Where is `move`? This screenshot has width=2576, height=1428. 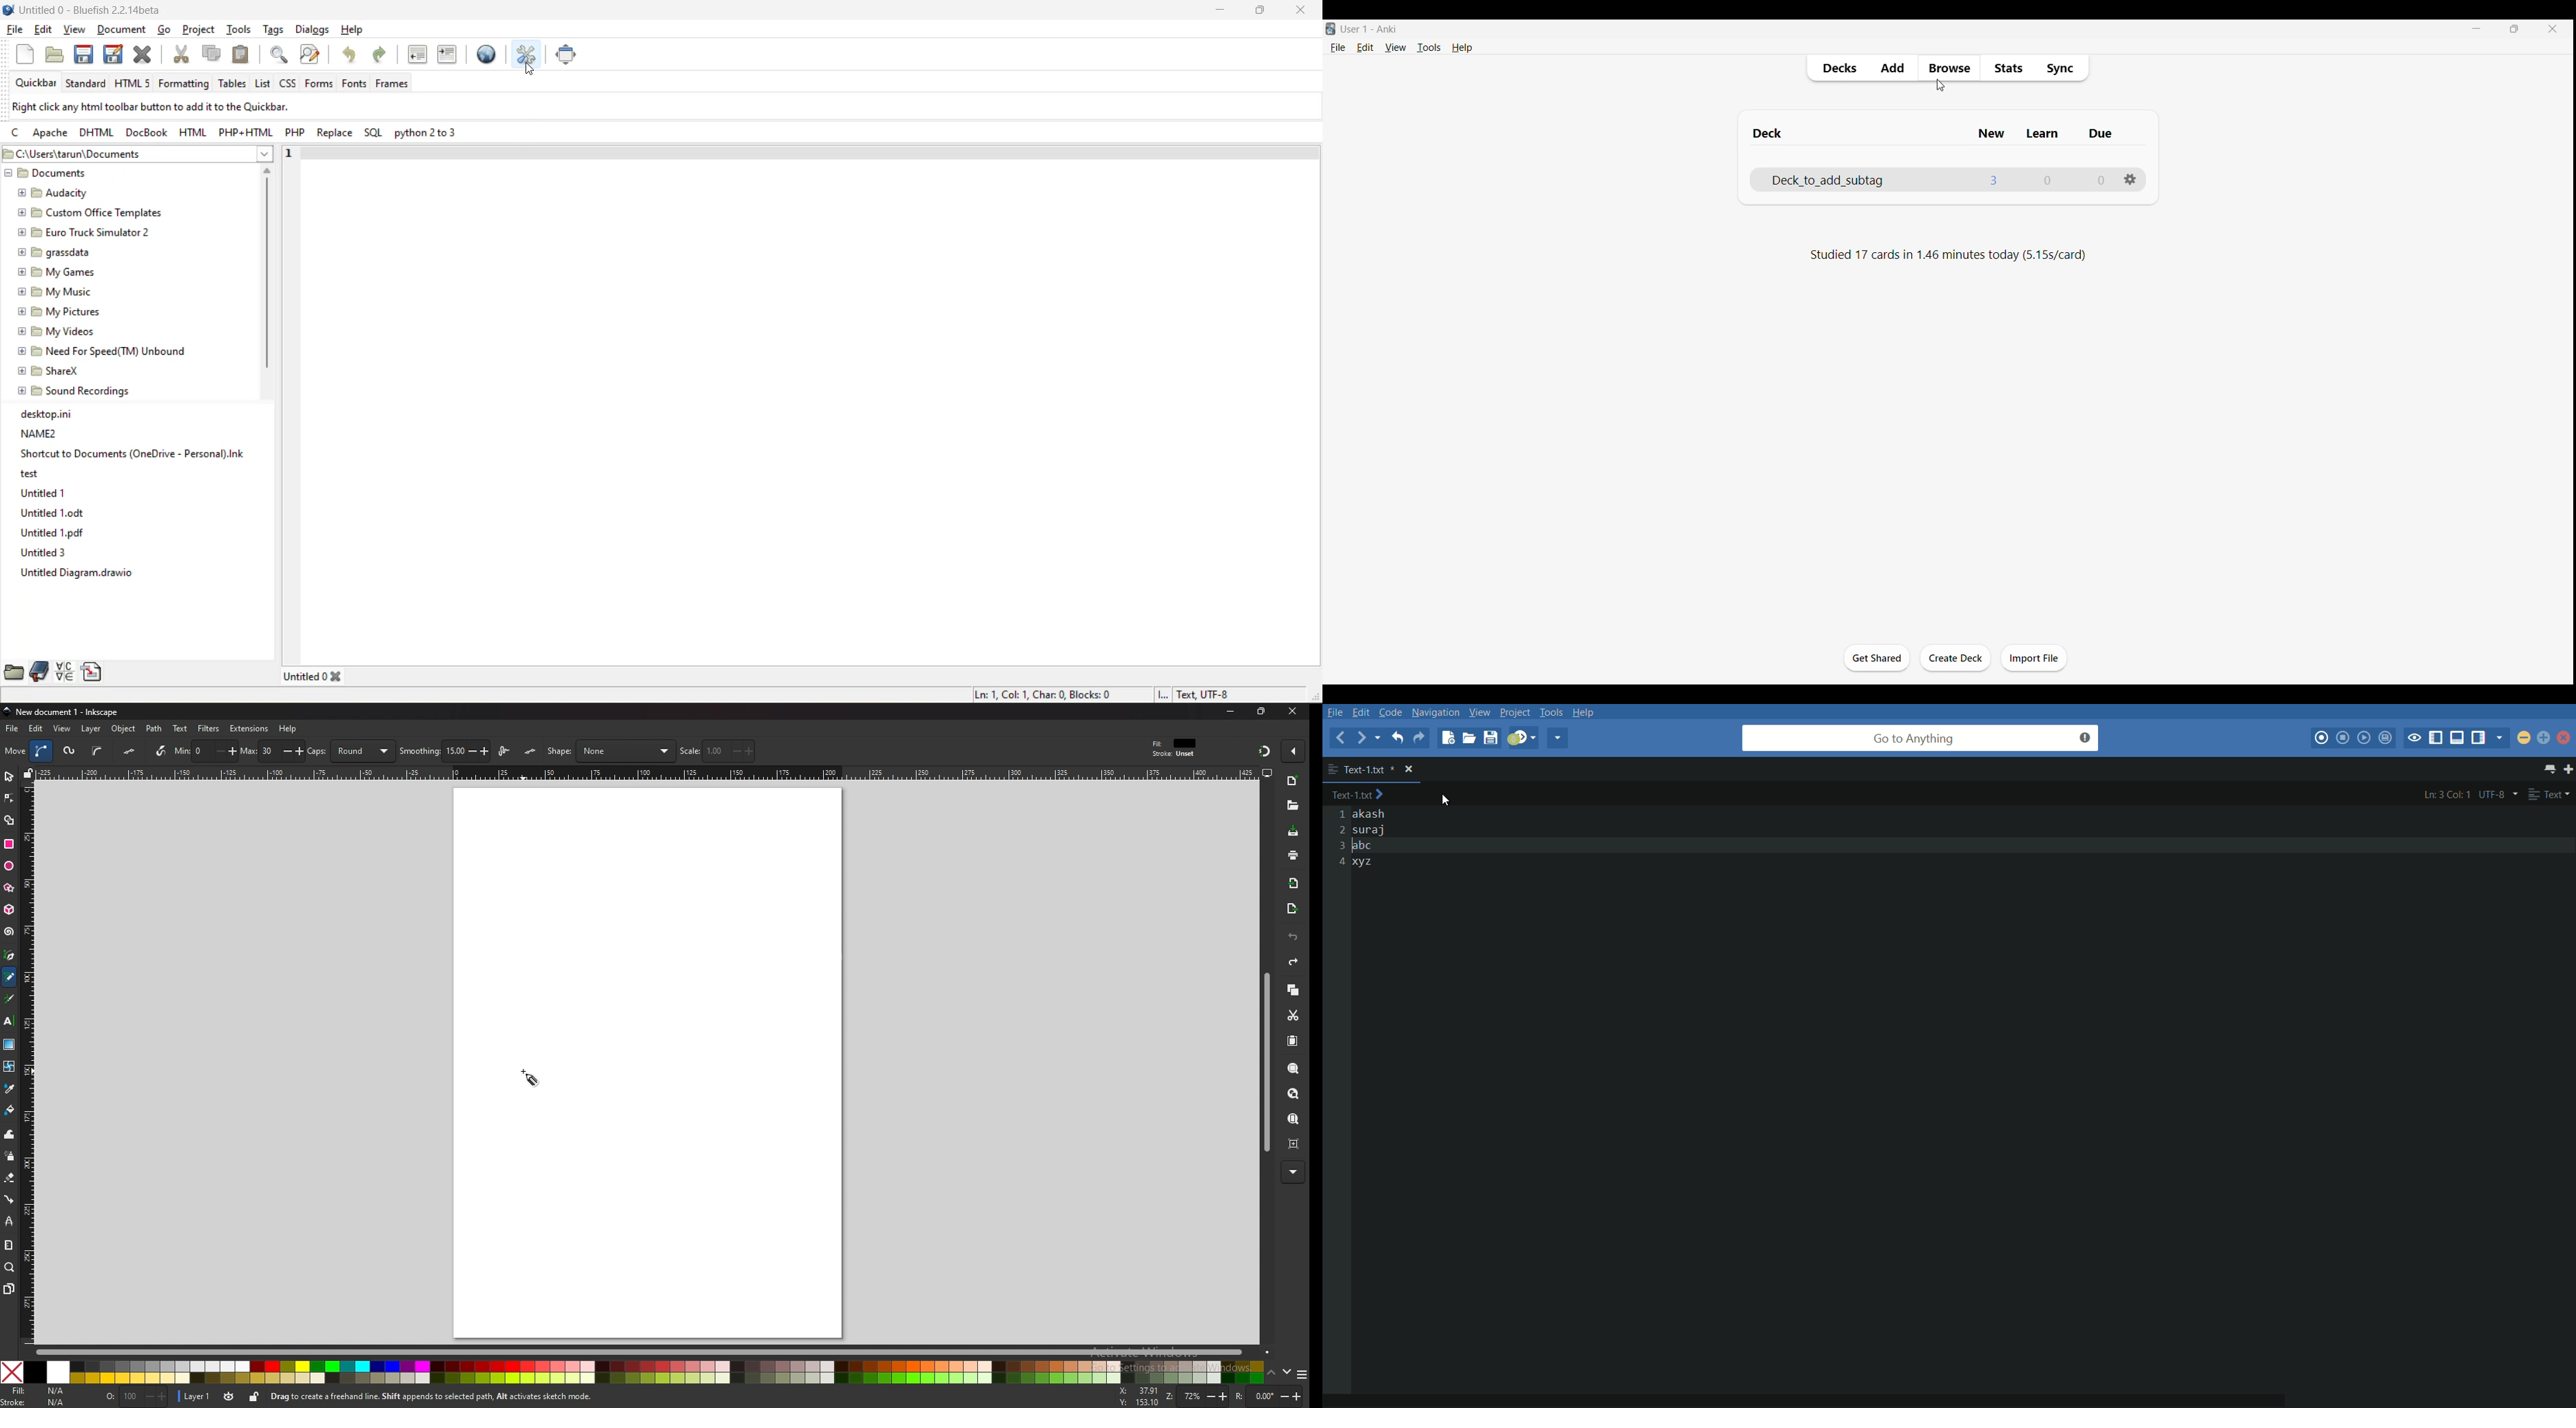 move is located at coordinates (14, 750).